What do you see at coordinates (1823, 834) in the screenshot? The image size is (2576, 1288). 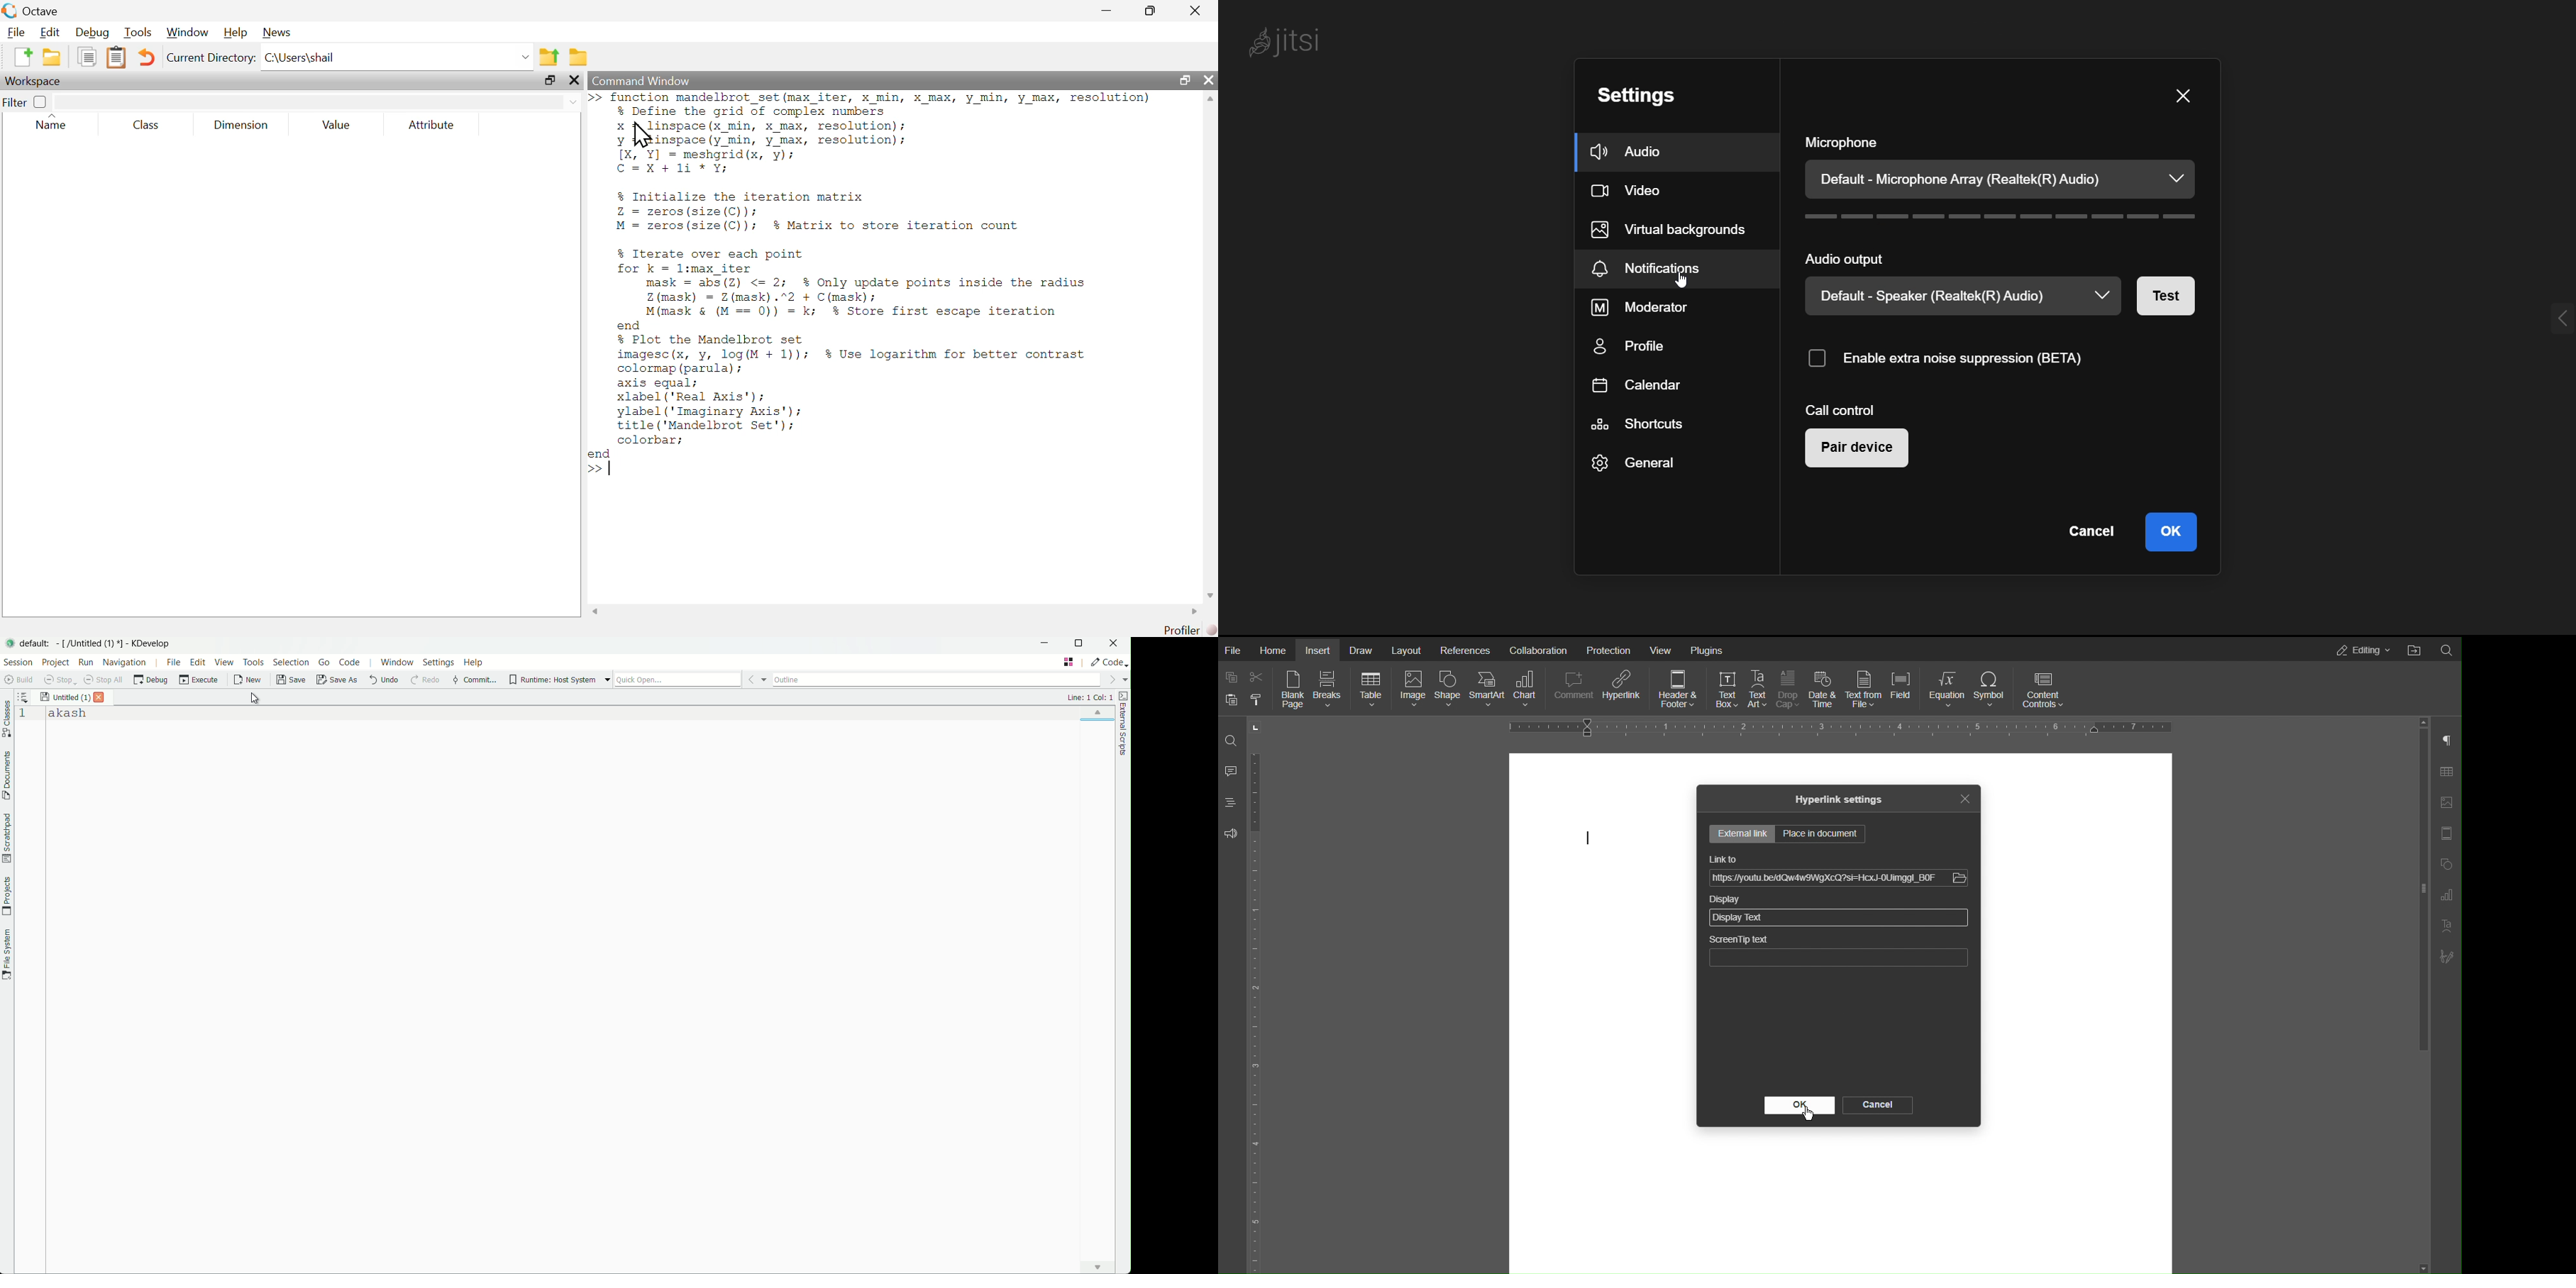 I see `Place in document` at bounding box center [1823, 834].